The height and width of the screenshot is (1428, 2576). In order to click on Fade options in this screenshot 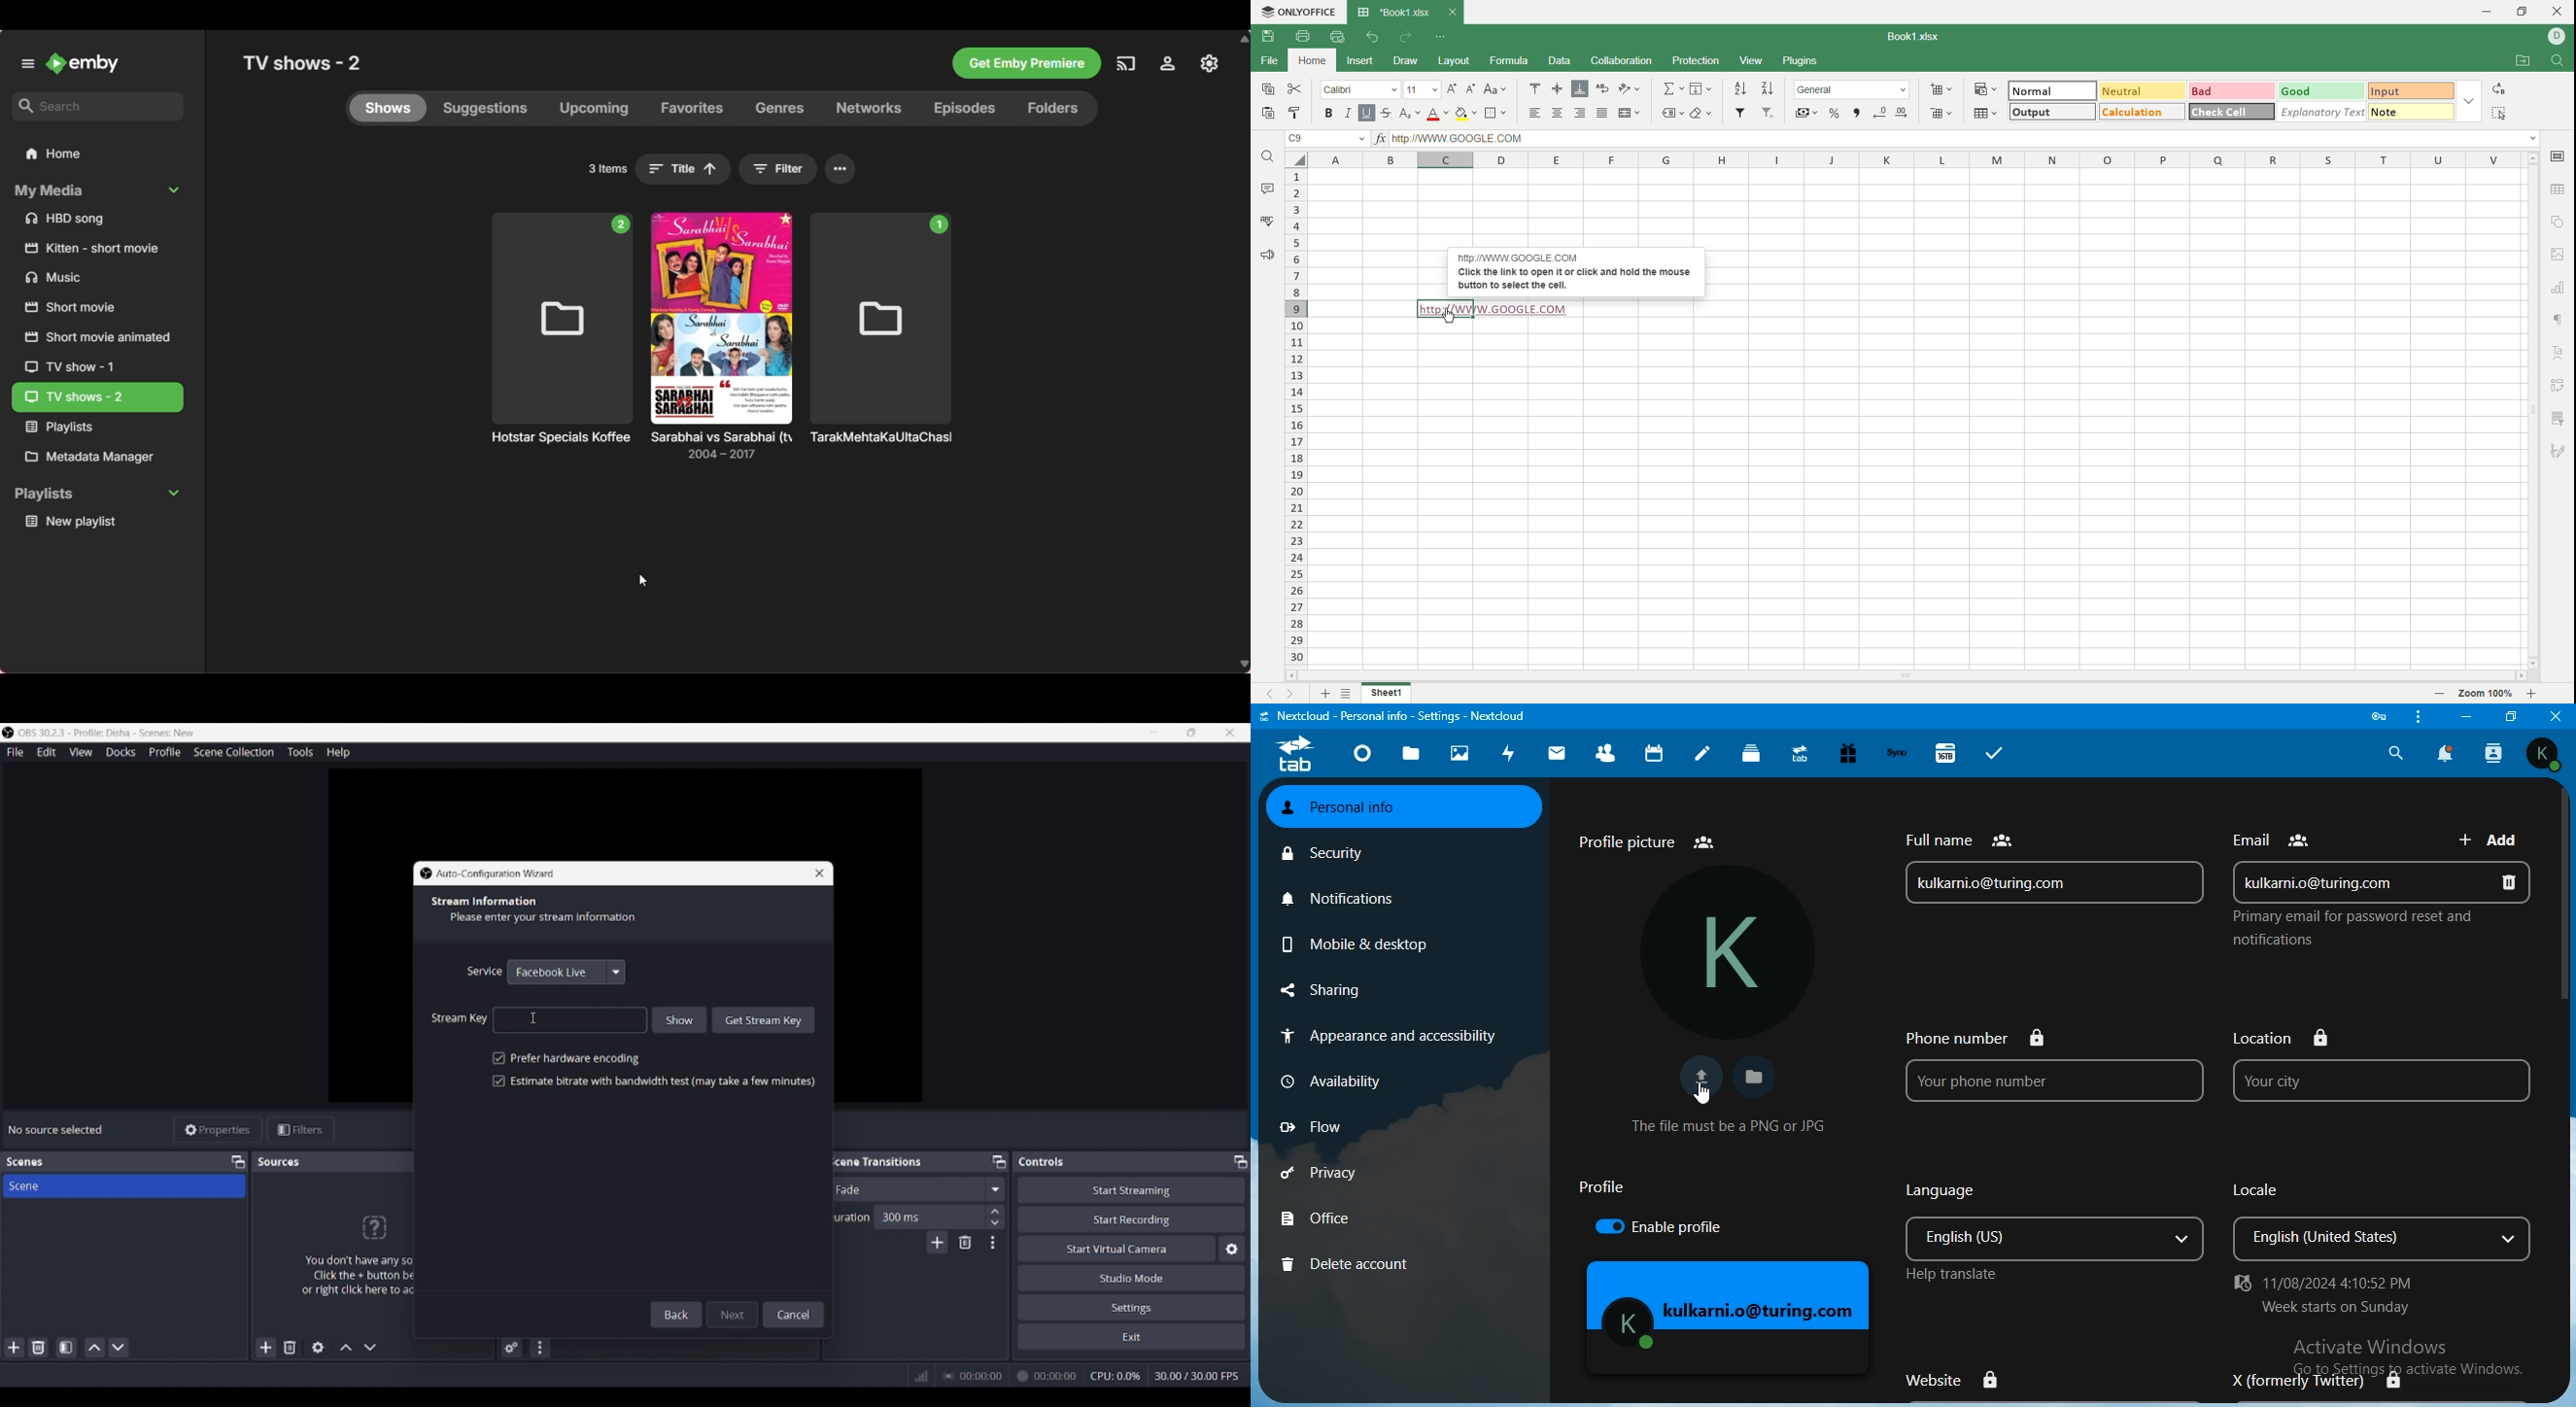, I will do `click(995, 1189)`.